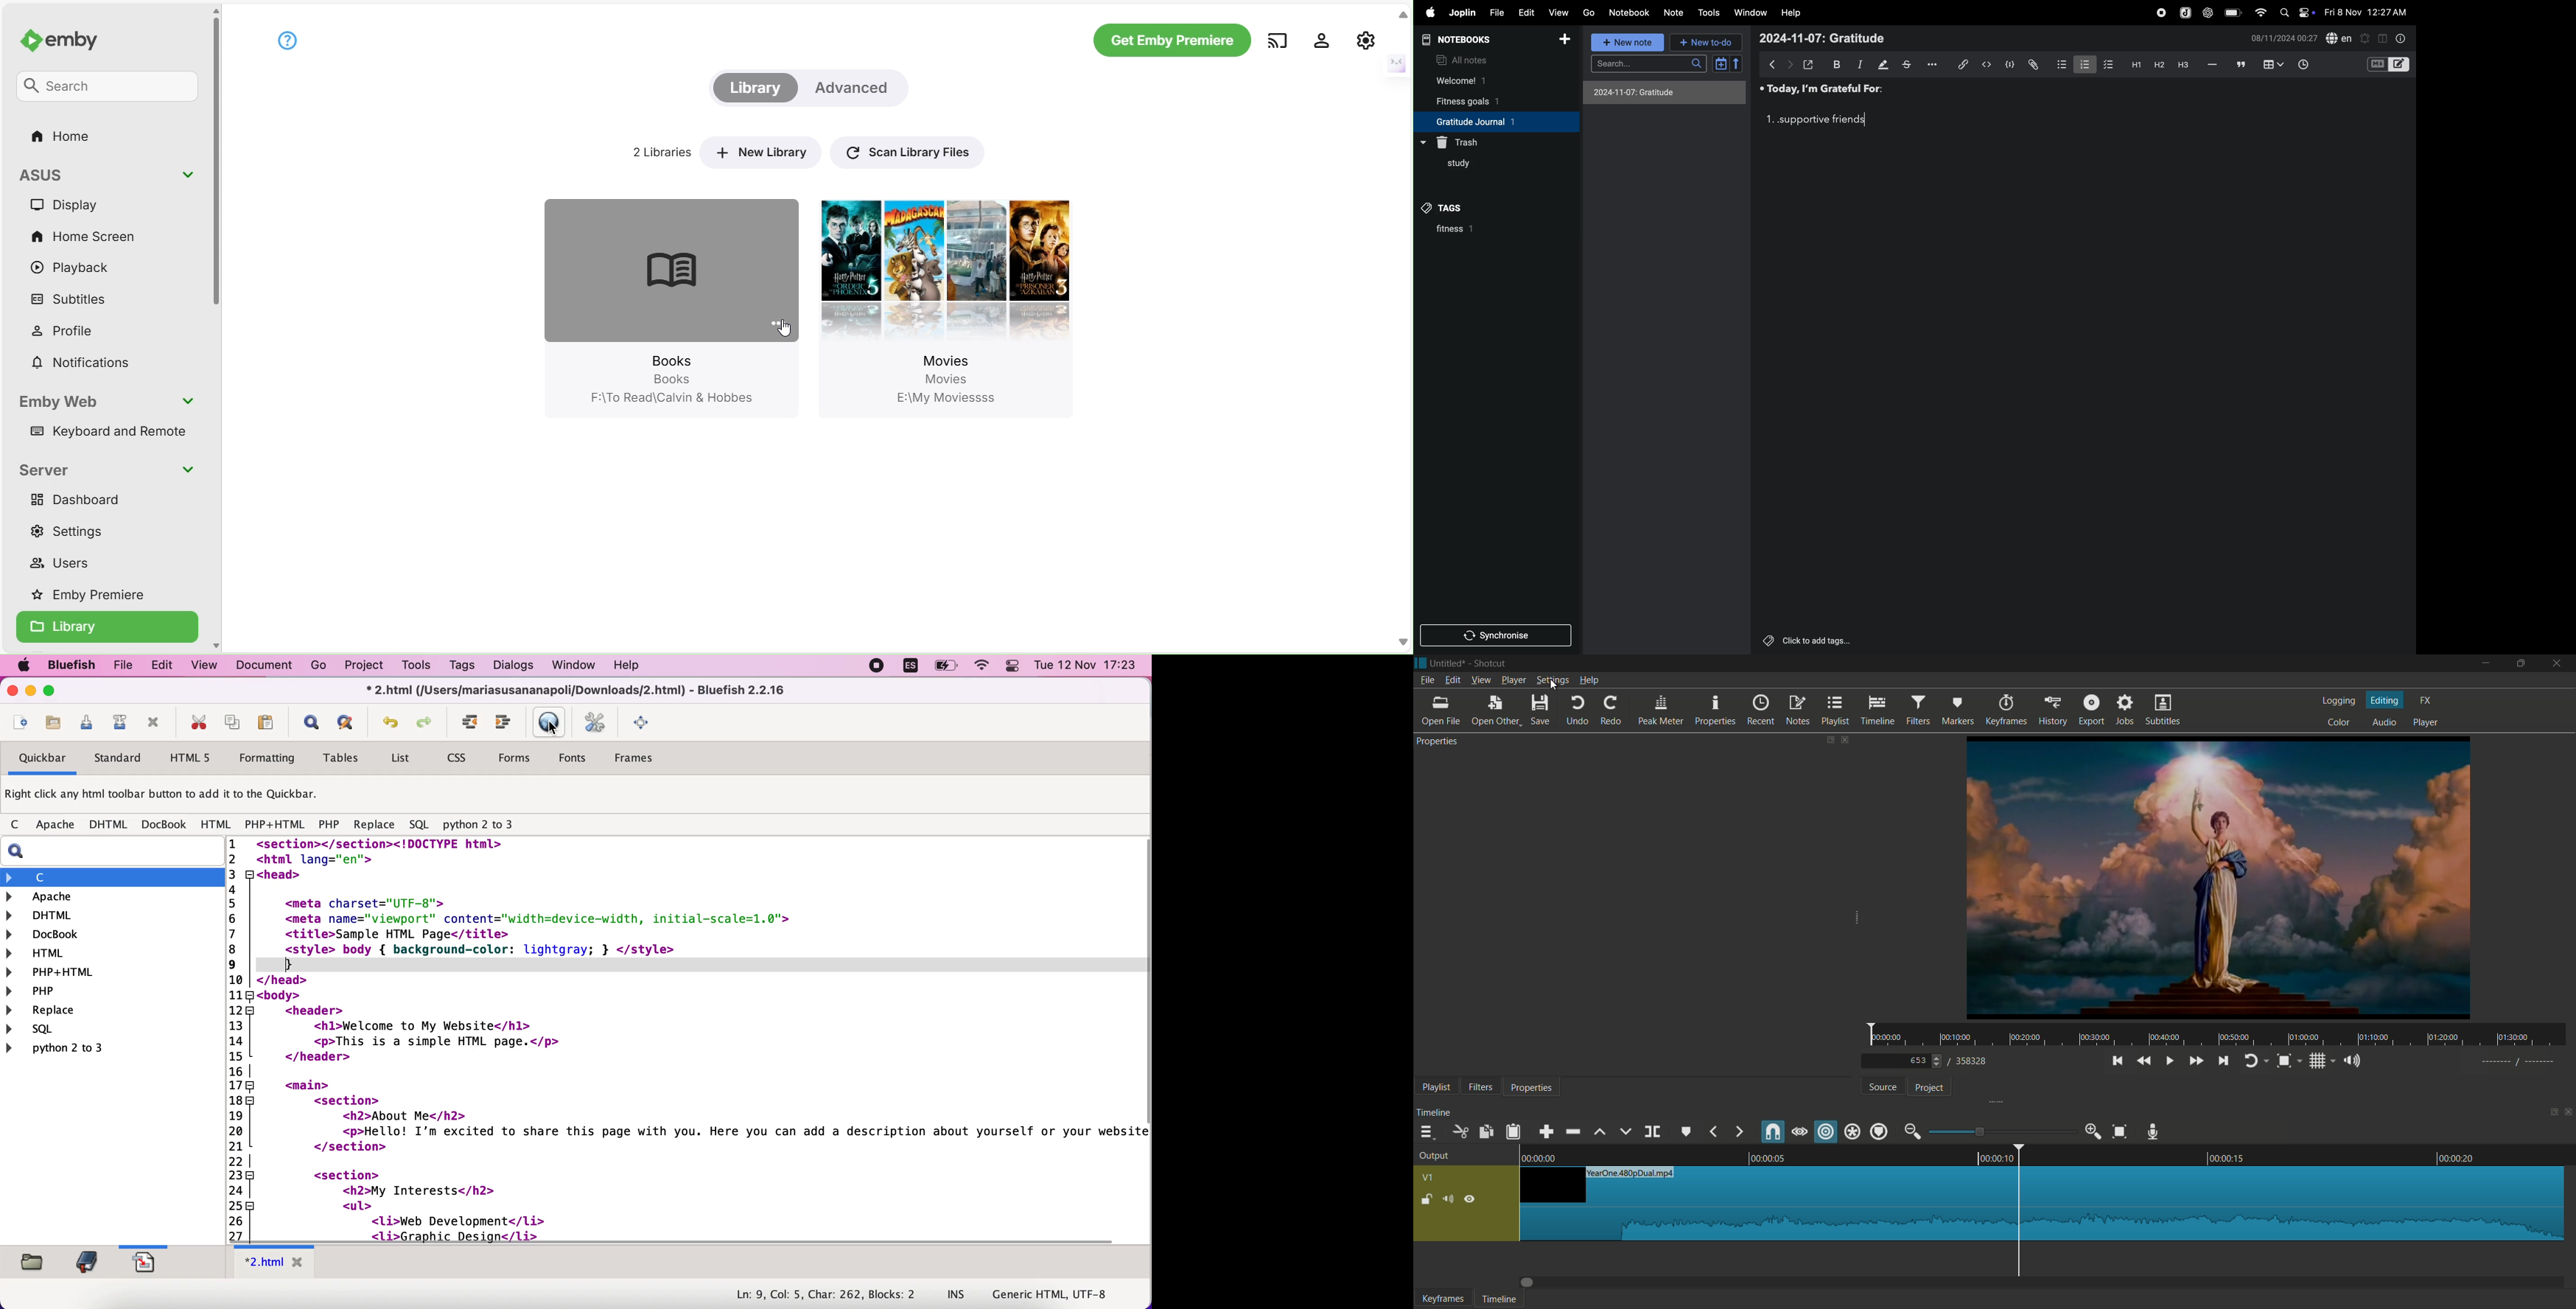 Image resolution: width=2576 pixels, height=1316 pixels. Describe the element at coordinates (2231, 12) in the screenshot. I see `battery` at that location.